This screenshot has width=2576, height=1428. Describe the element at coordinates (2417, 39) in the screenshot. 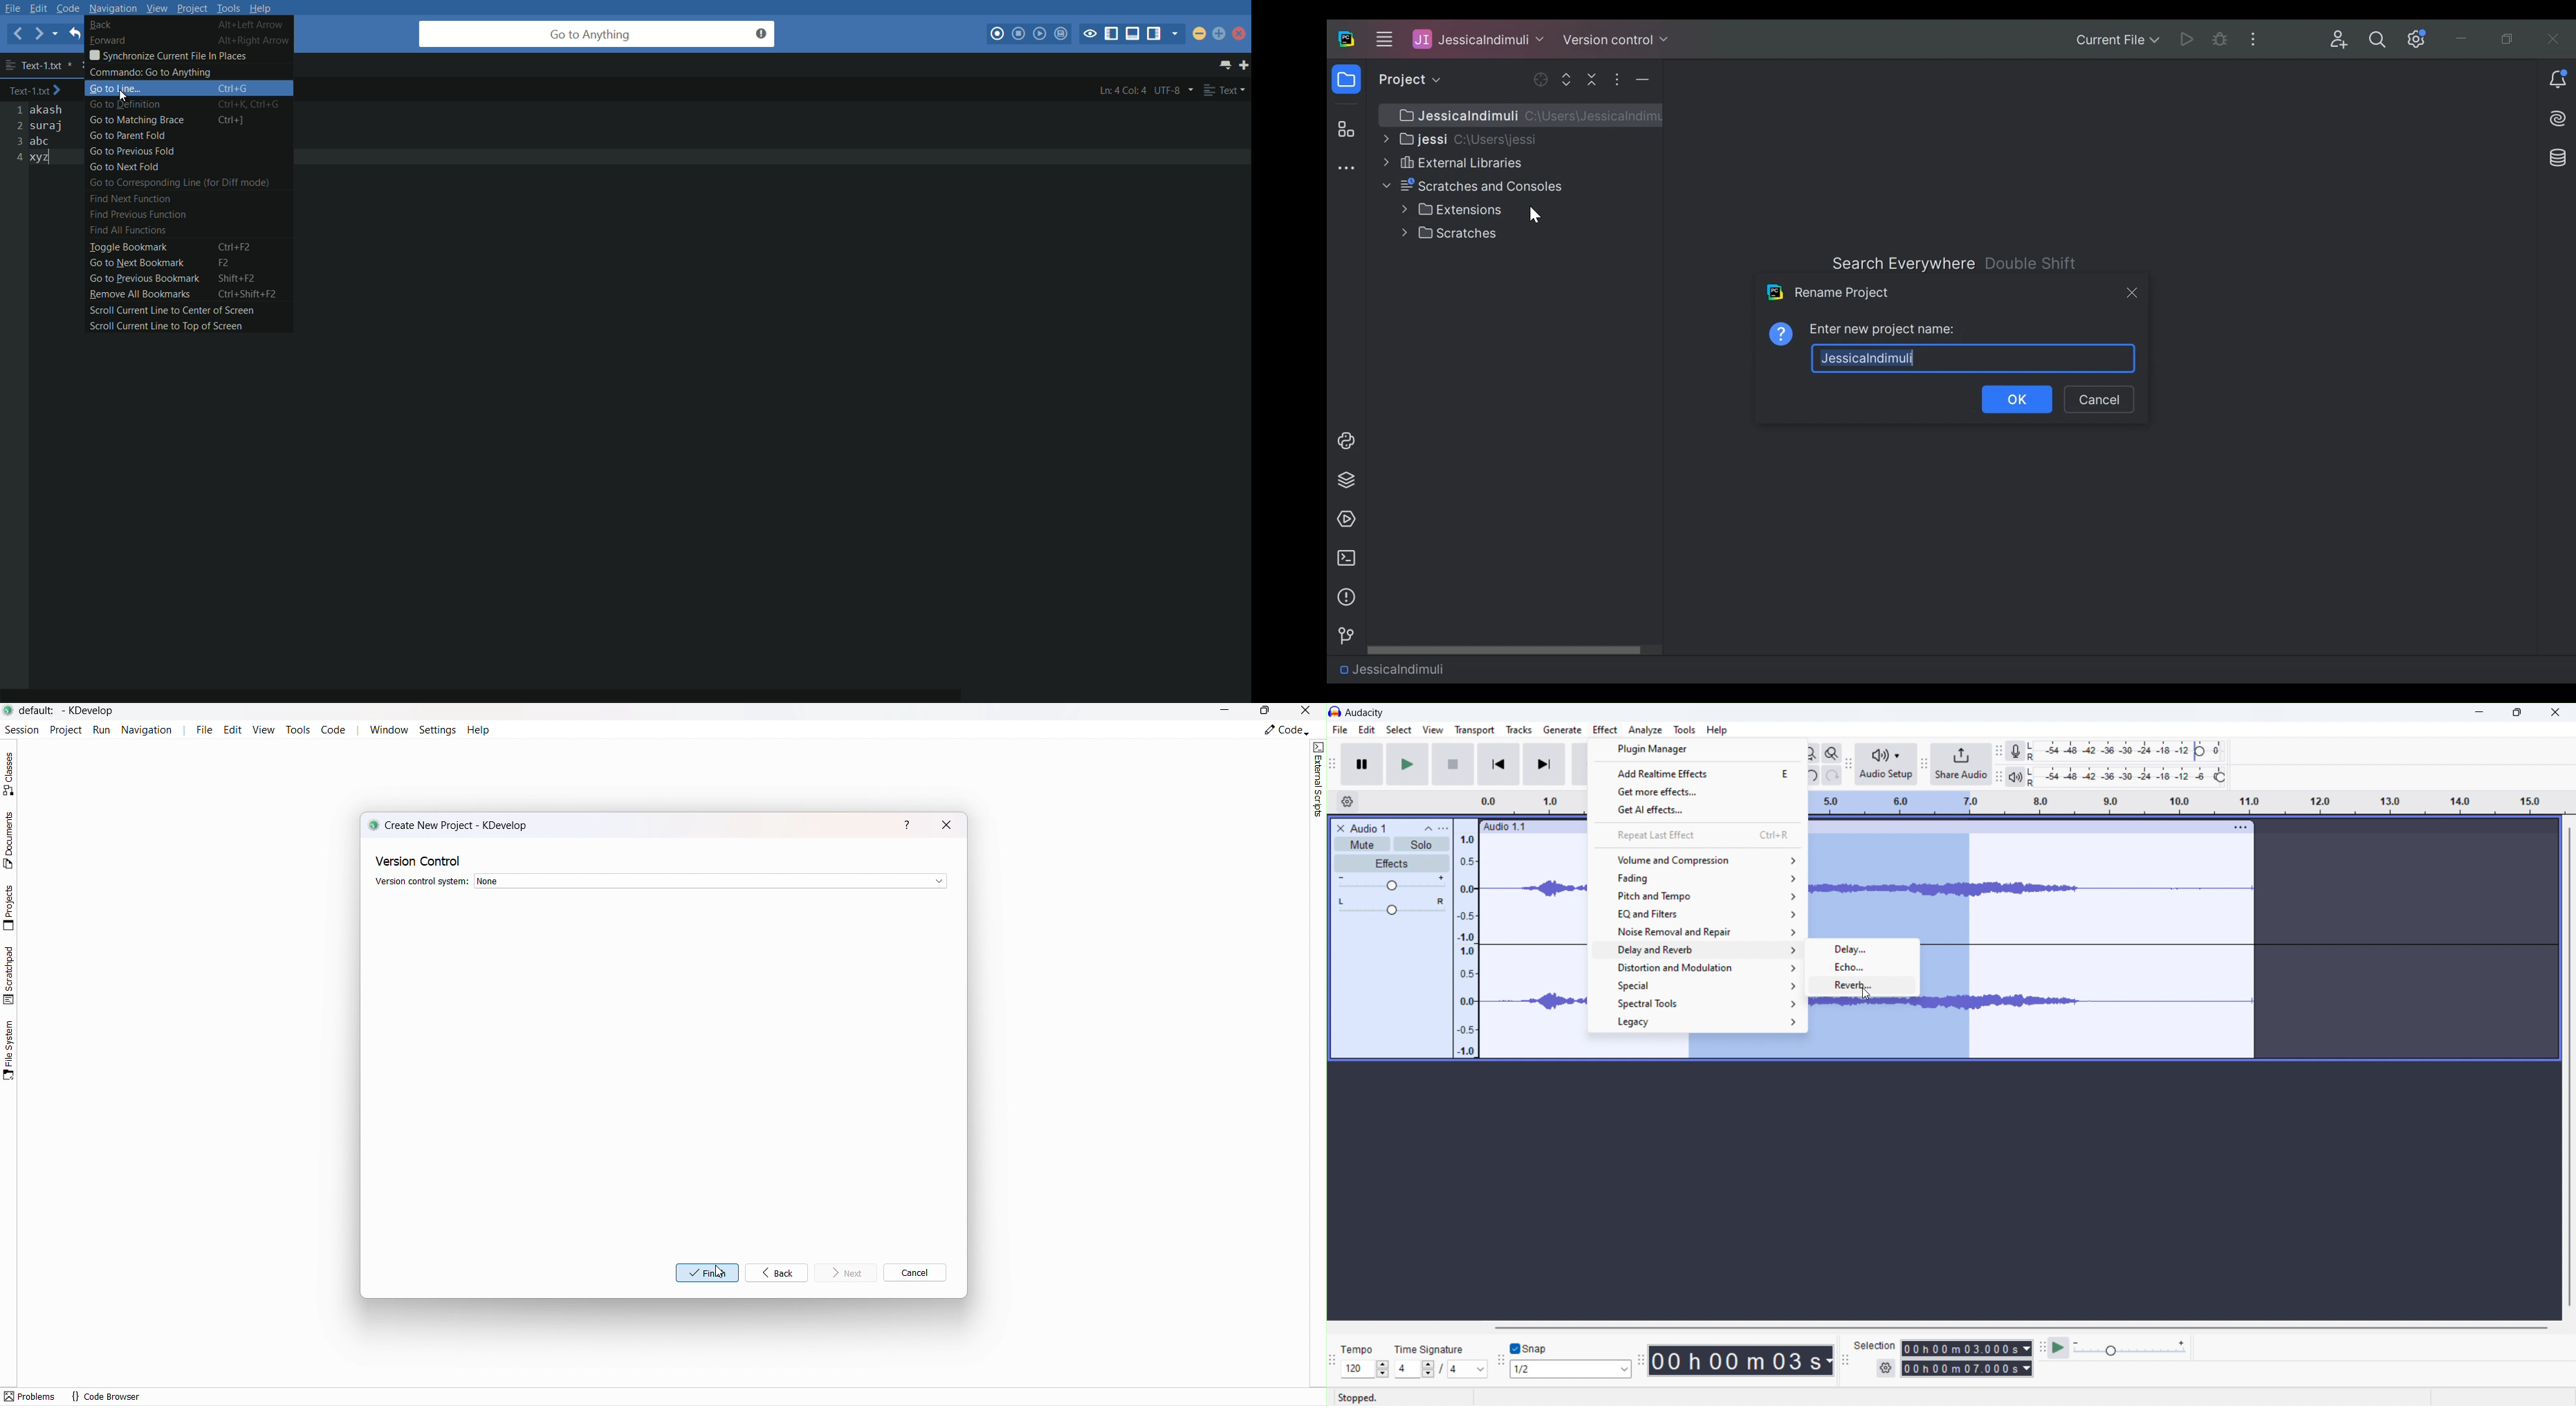

I see `Settings` at that location.